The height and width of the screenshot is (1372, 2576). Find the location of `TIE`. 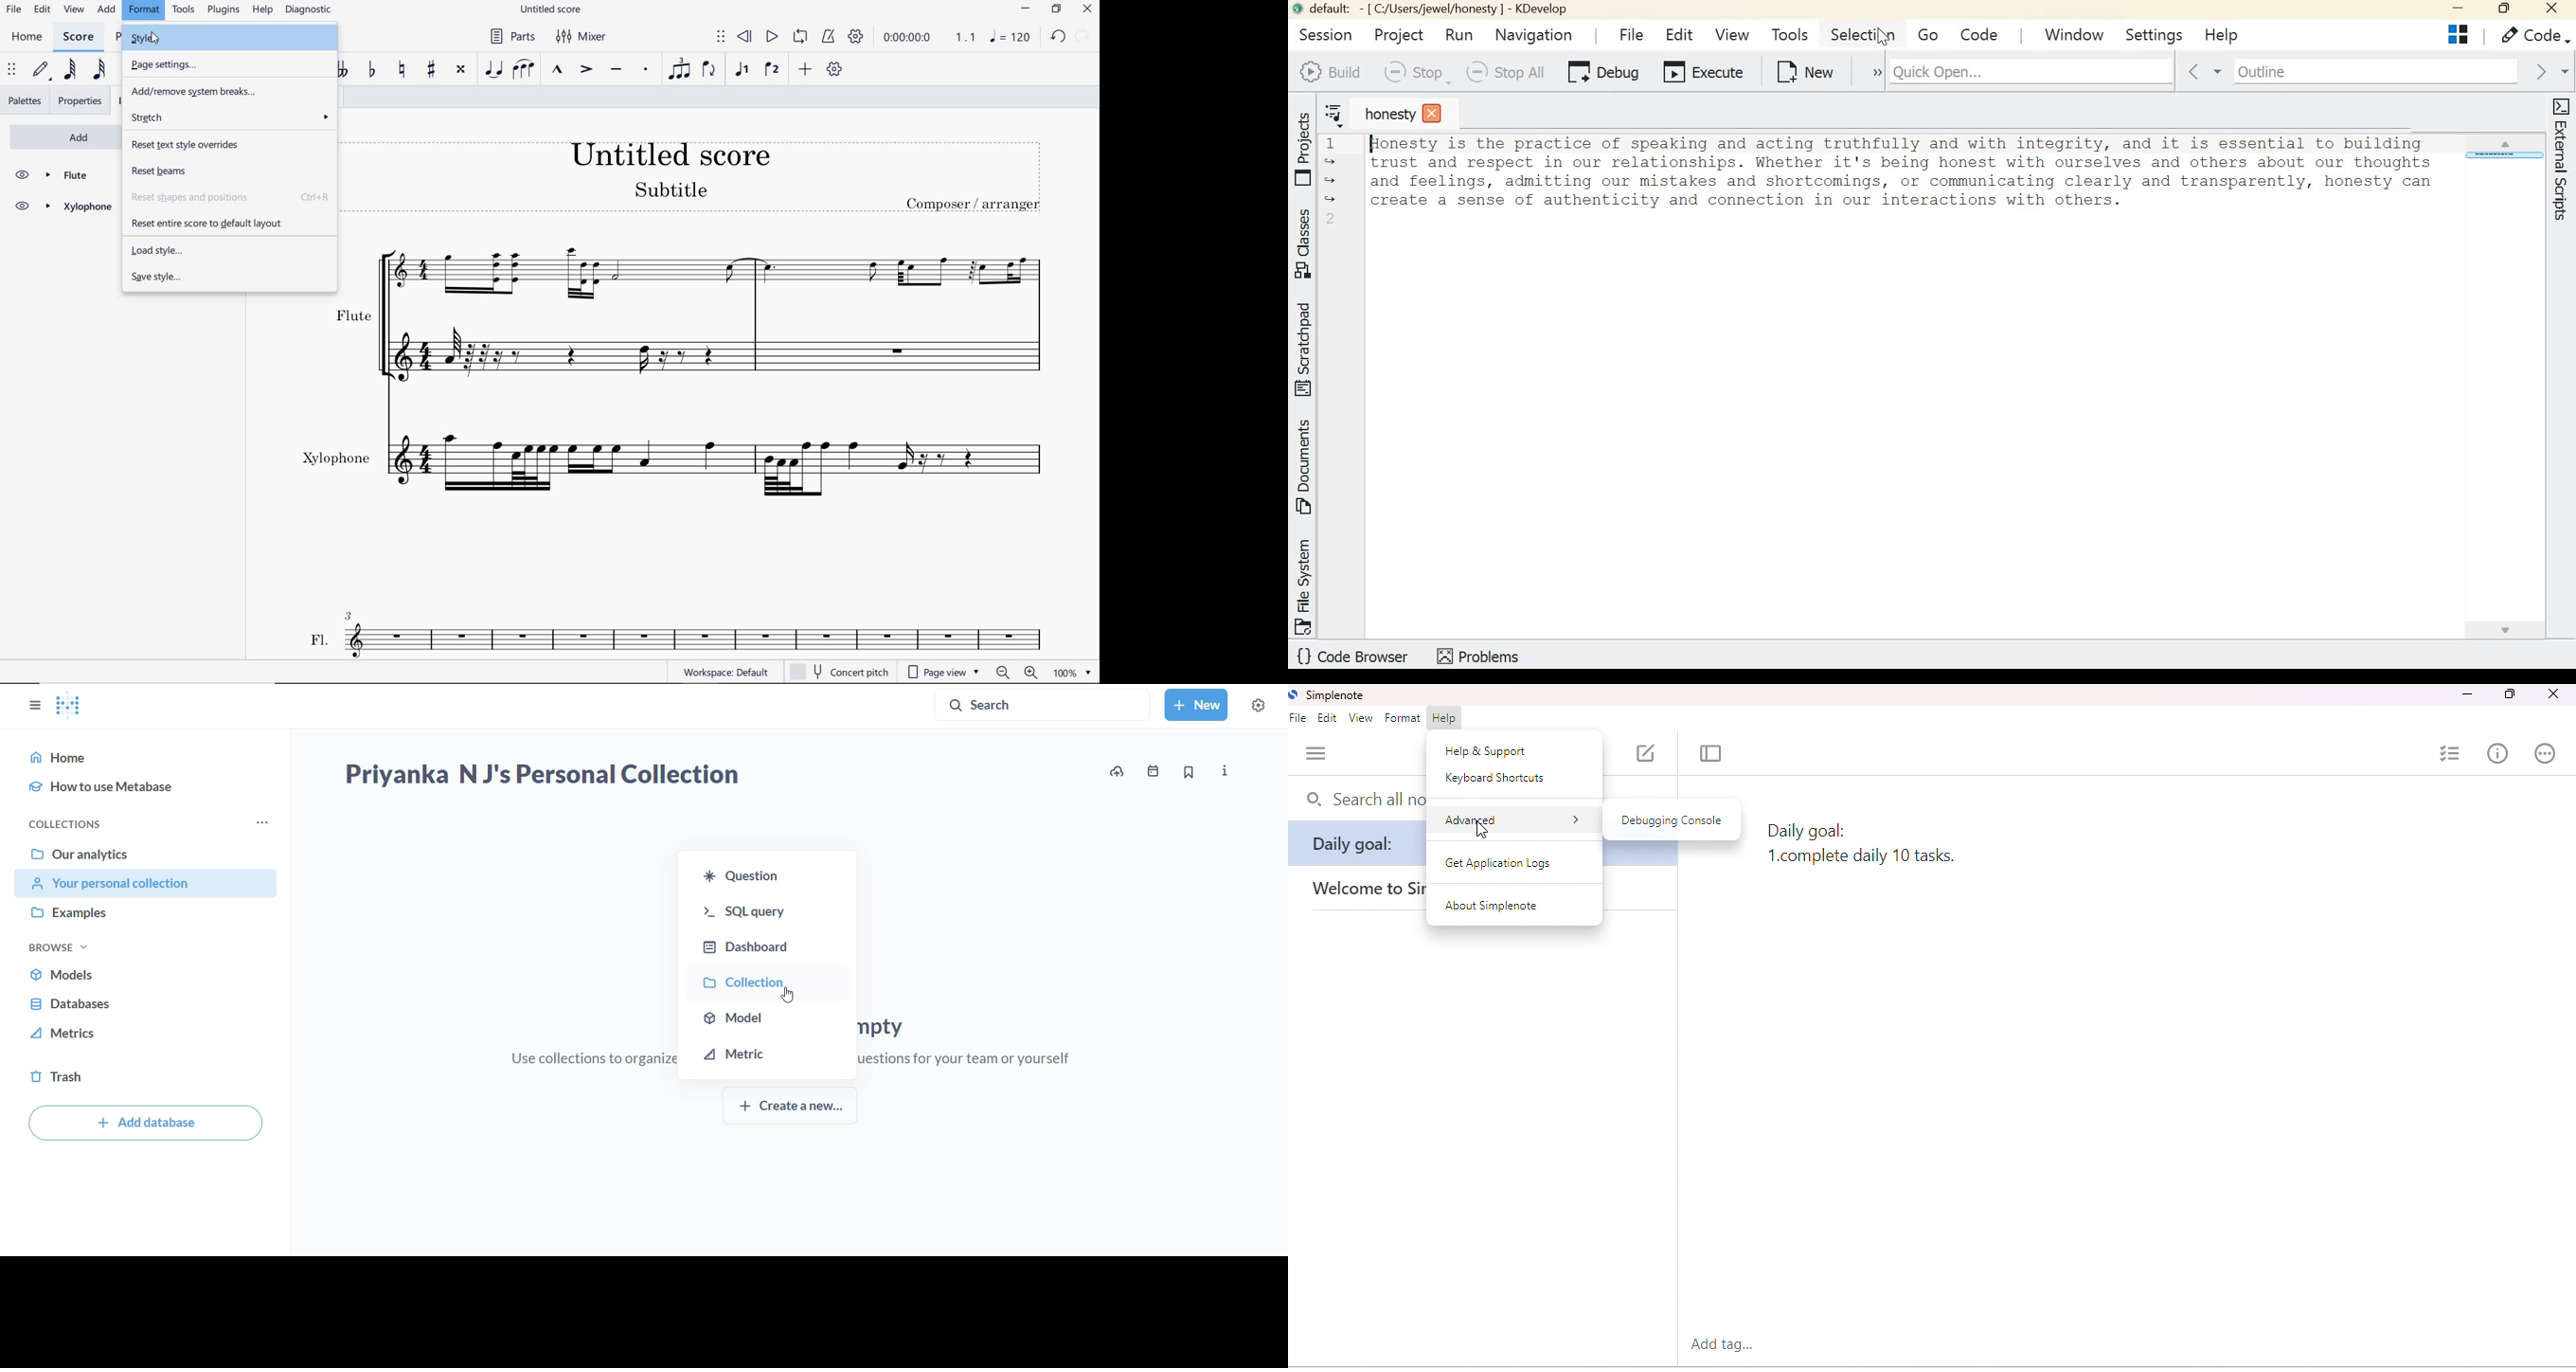

TIE is located at coordinates (495, 67).